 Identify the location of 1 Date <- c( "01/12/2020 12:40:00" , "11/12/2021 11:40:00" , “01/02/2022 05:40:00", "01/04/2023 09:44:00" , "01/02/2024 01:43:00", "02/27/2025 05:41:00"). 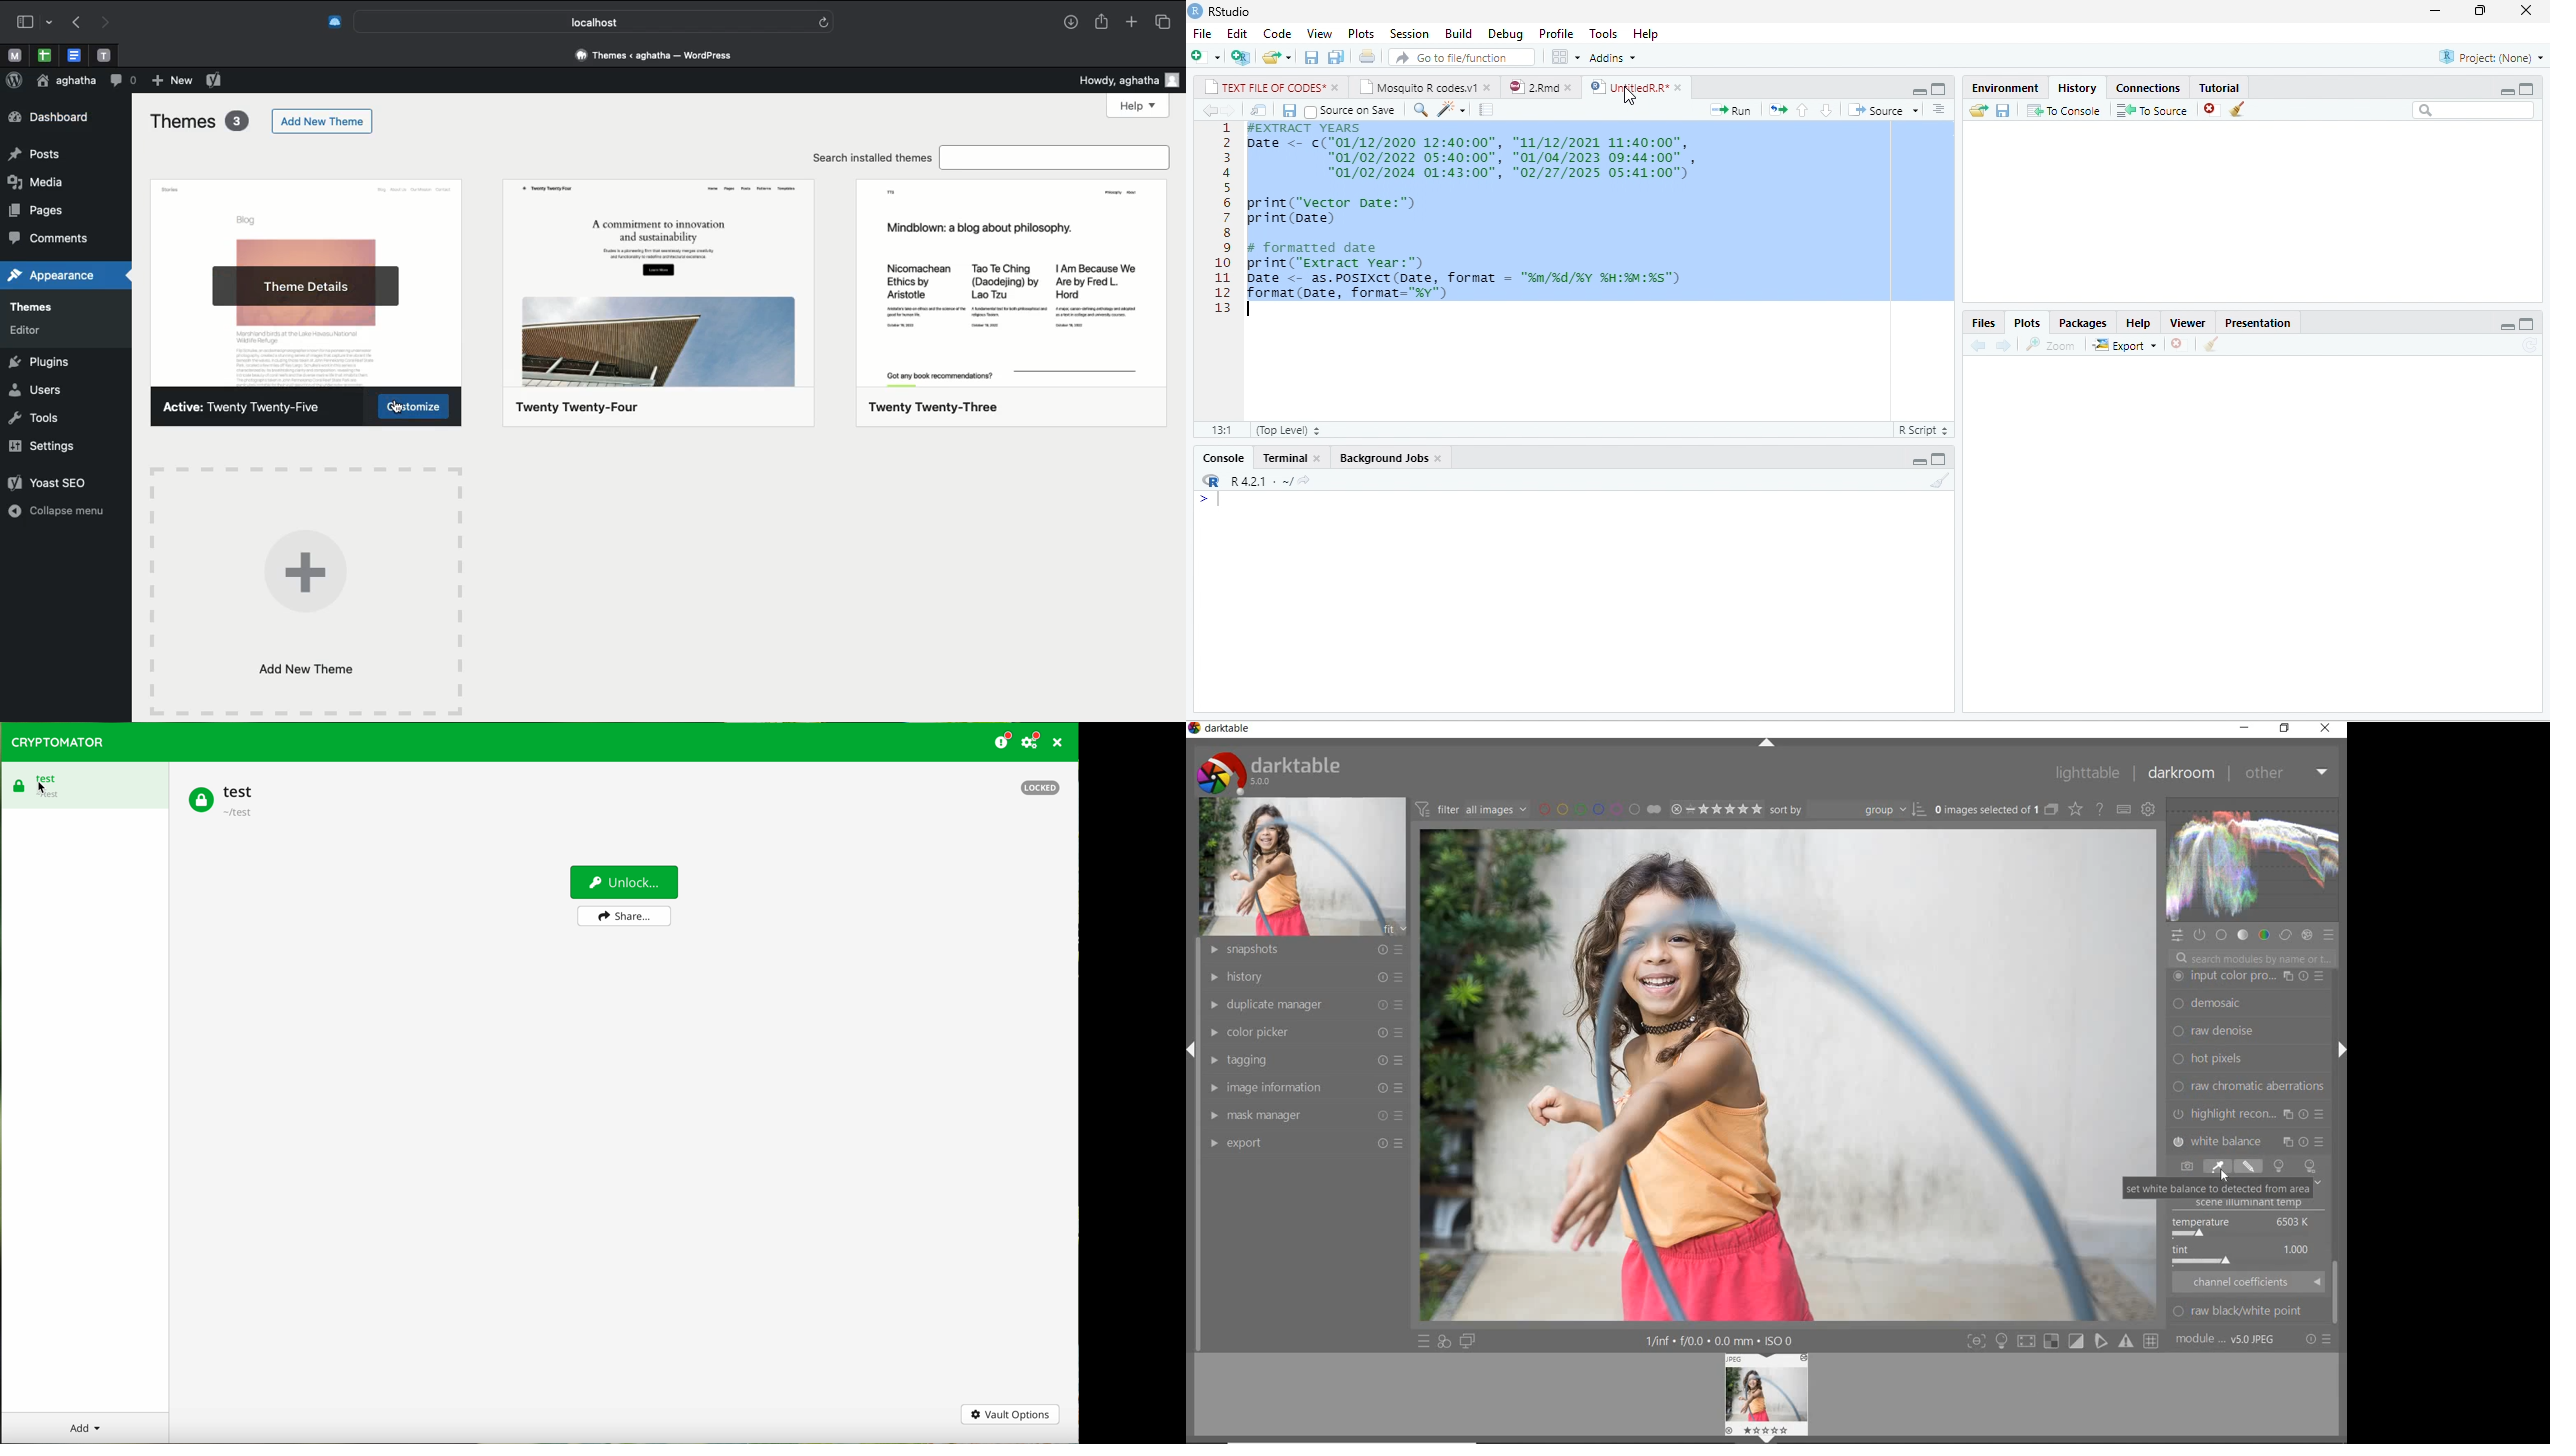
(1476, 158).